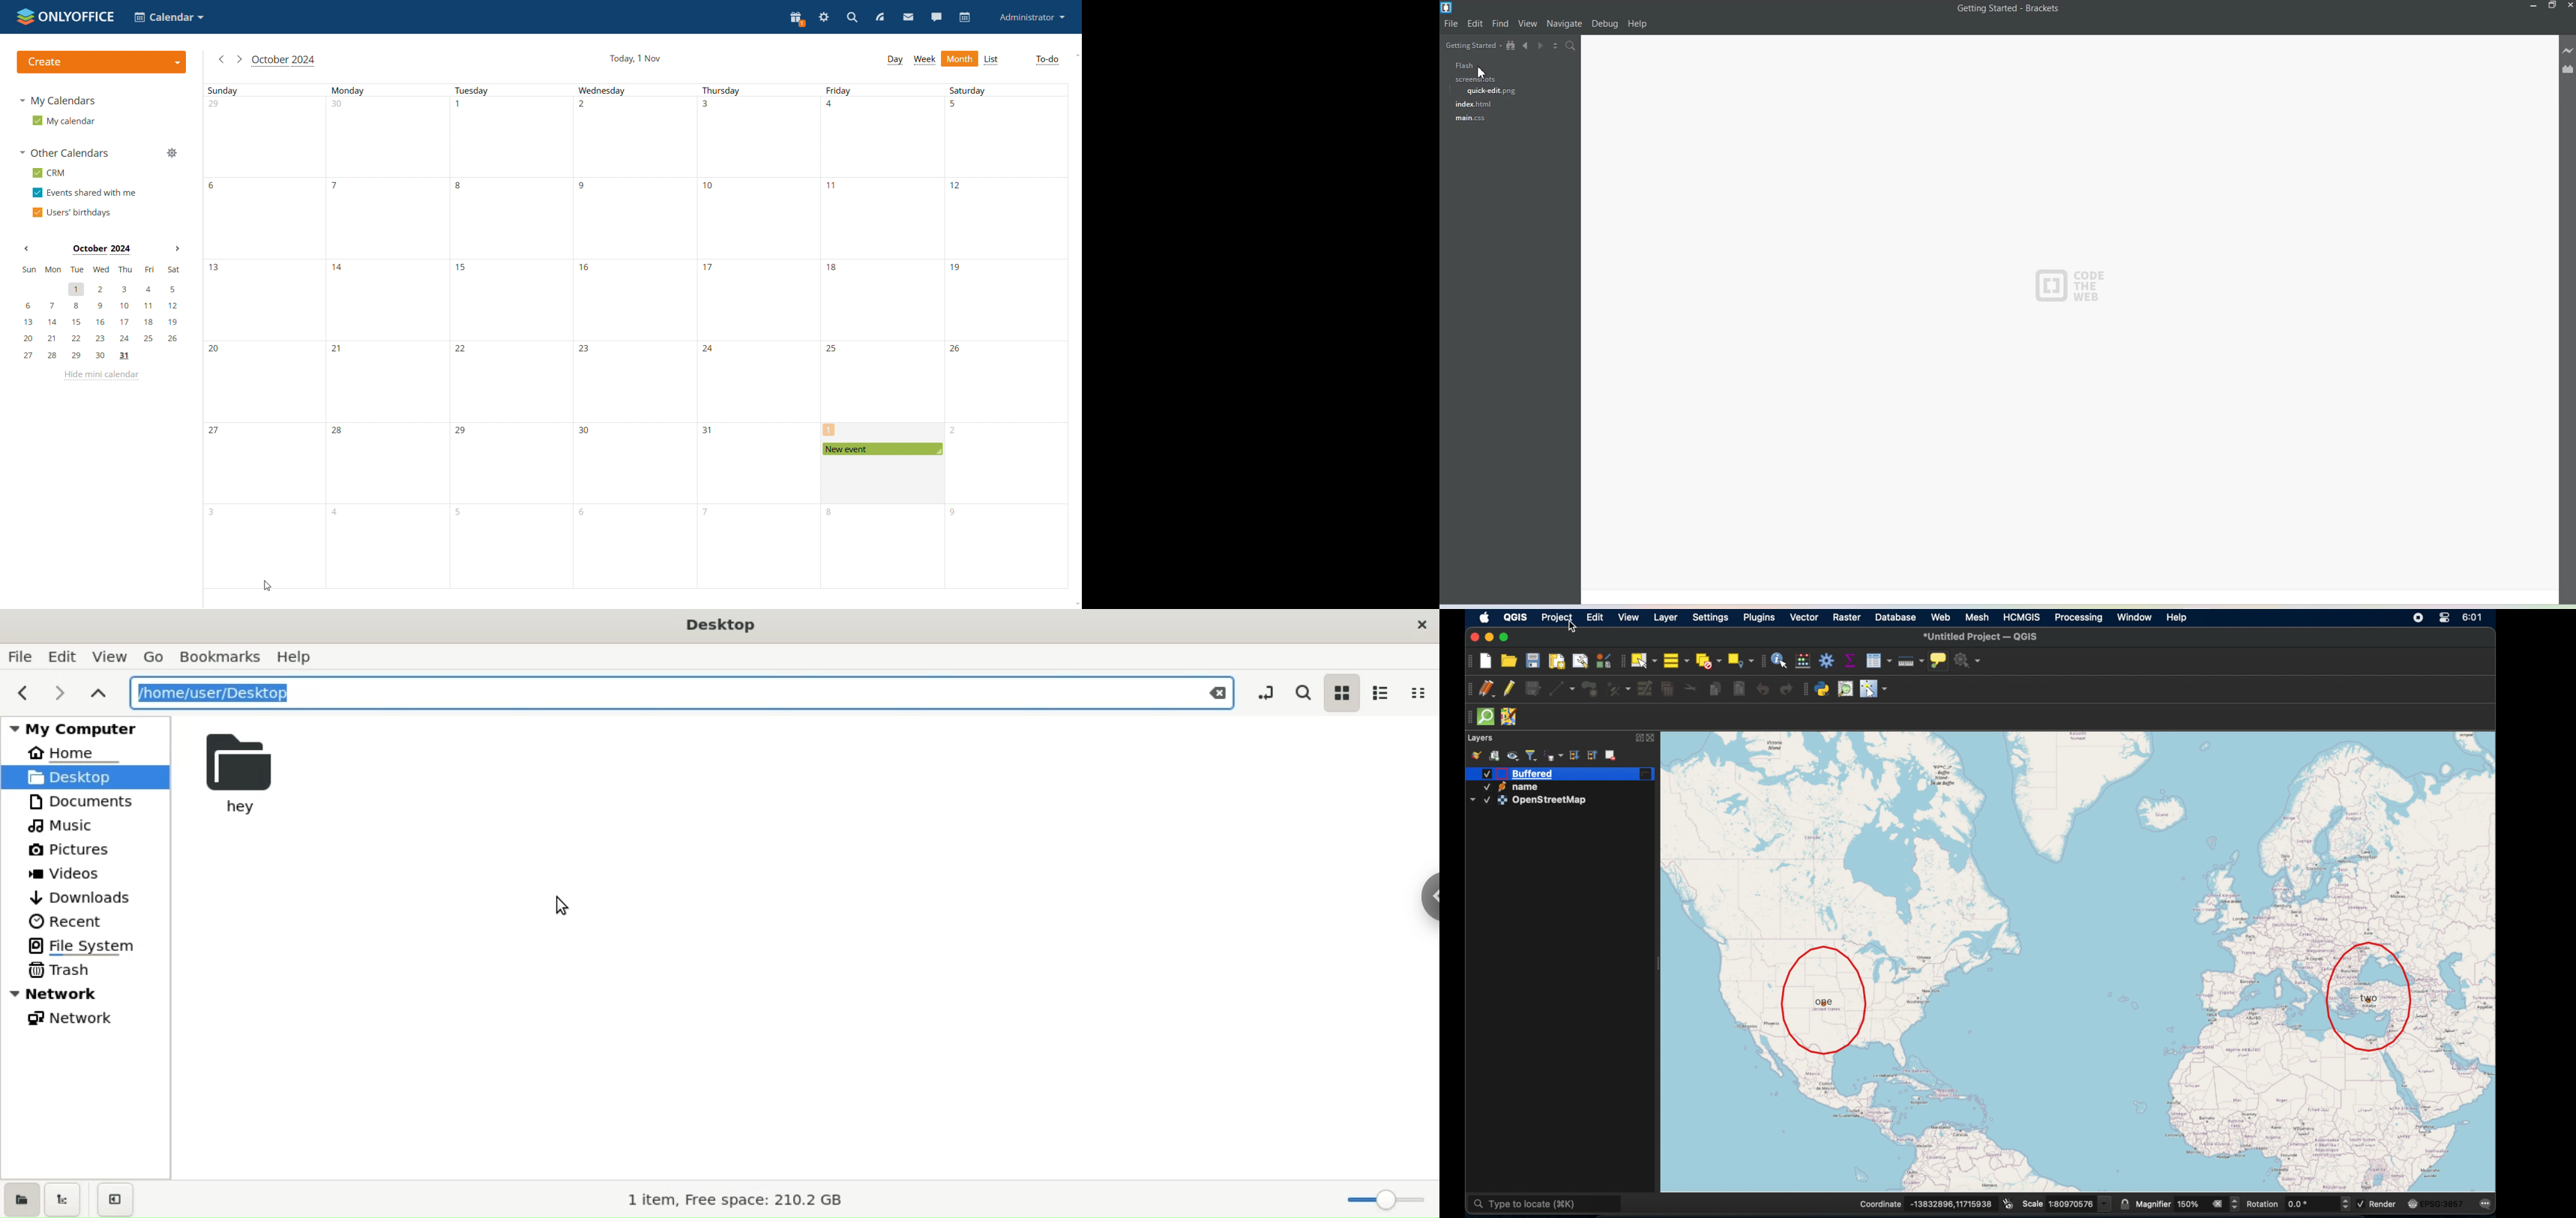  What do you see at coordinates (26, 250) in the screenshot?
I see `Previous month` at bounding box center [26, 250].